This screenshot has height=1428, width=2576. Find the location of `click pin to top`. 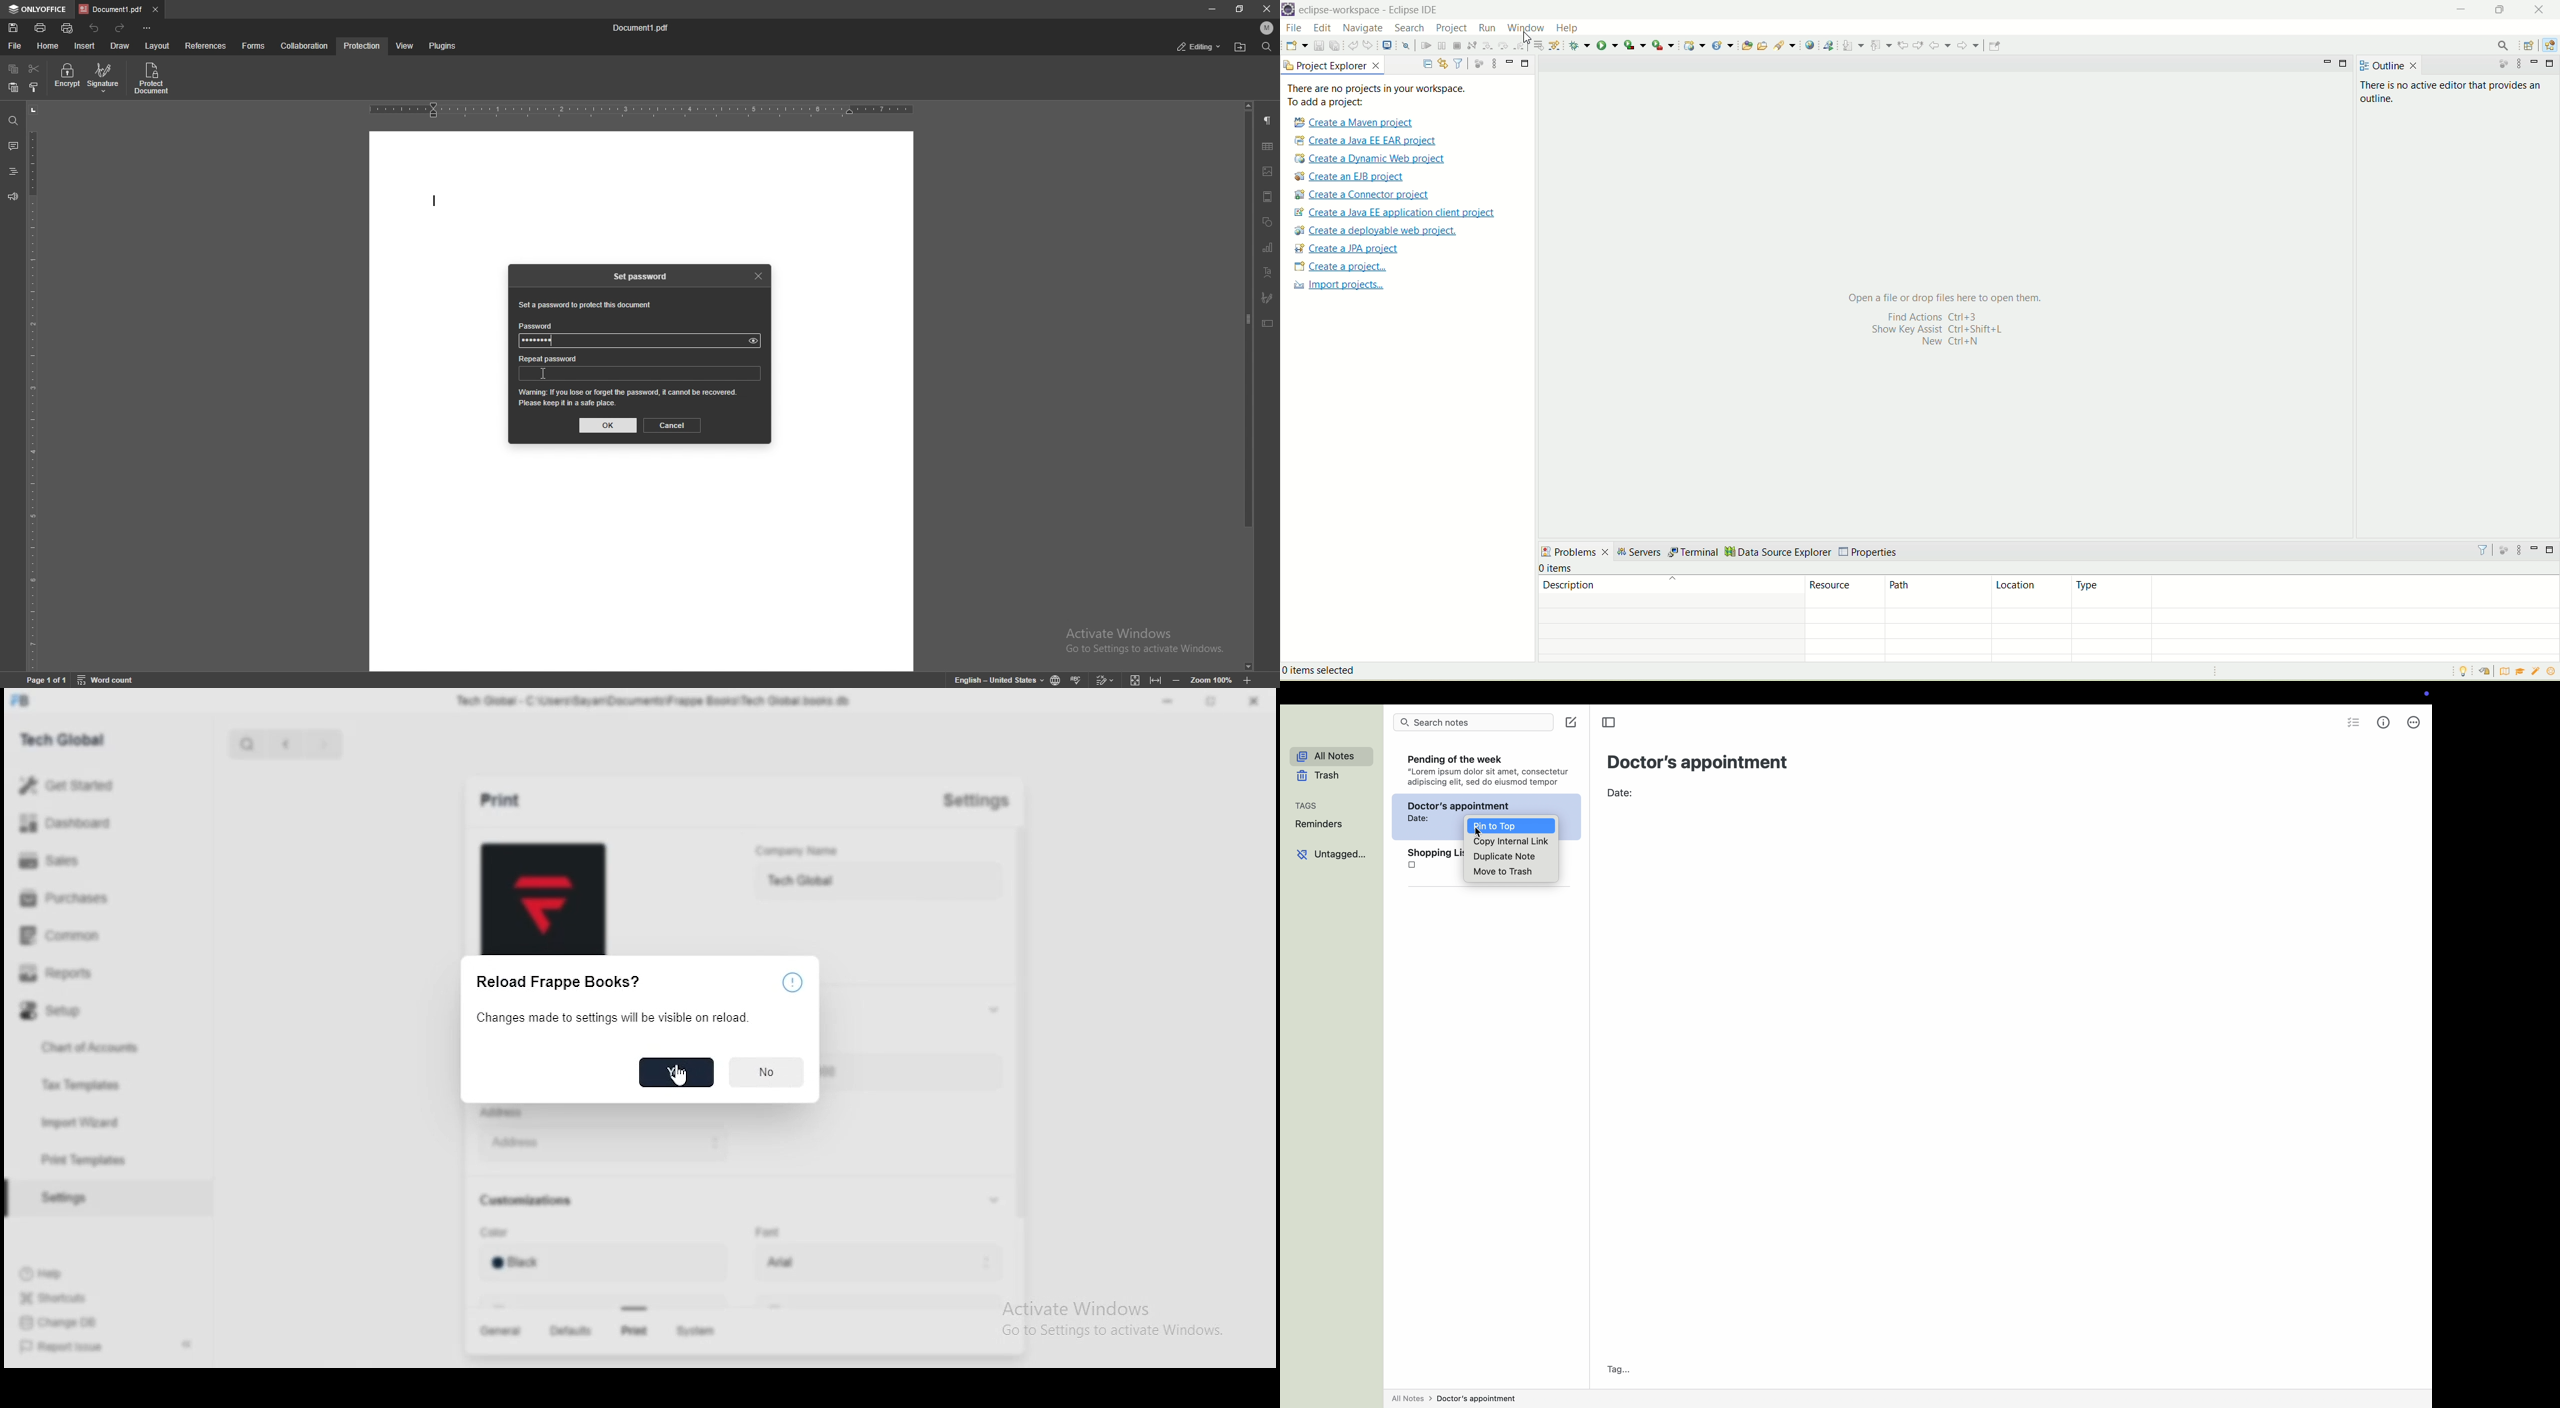

click pin to top is located at coordinates (1517, 825).